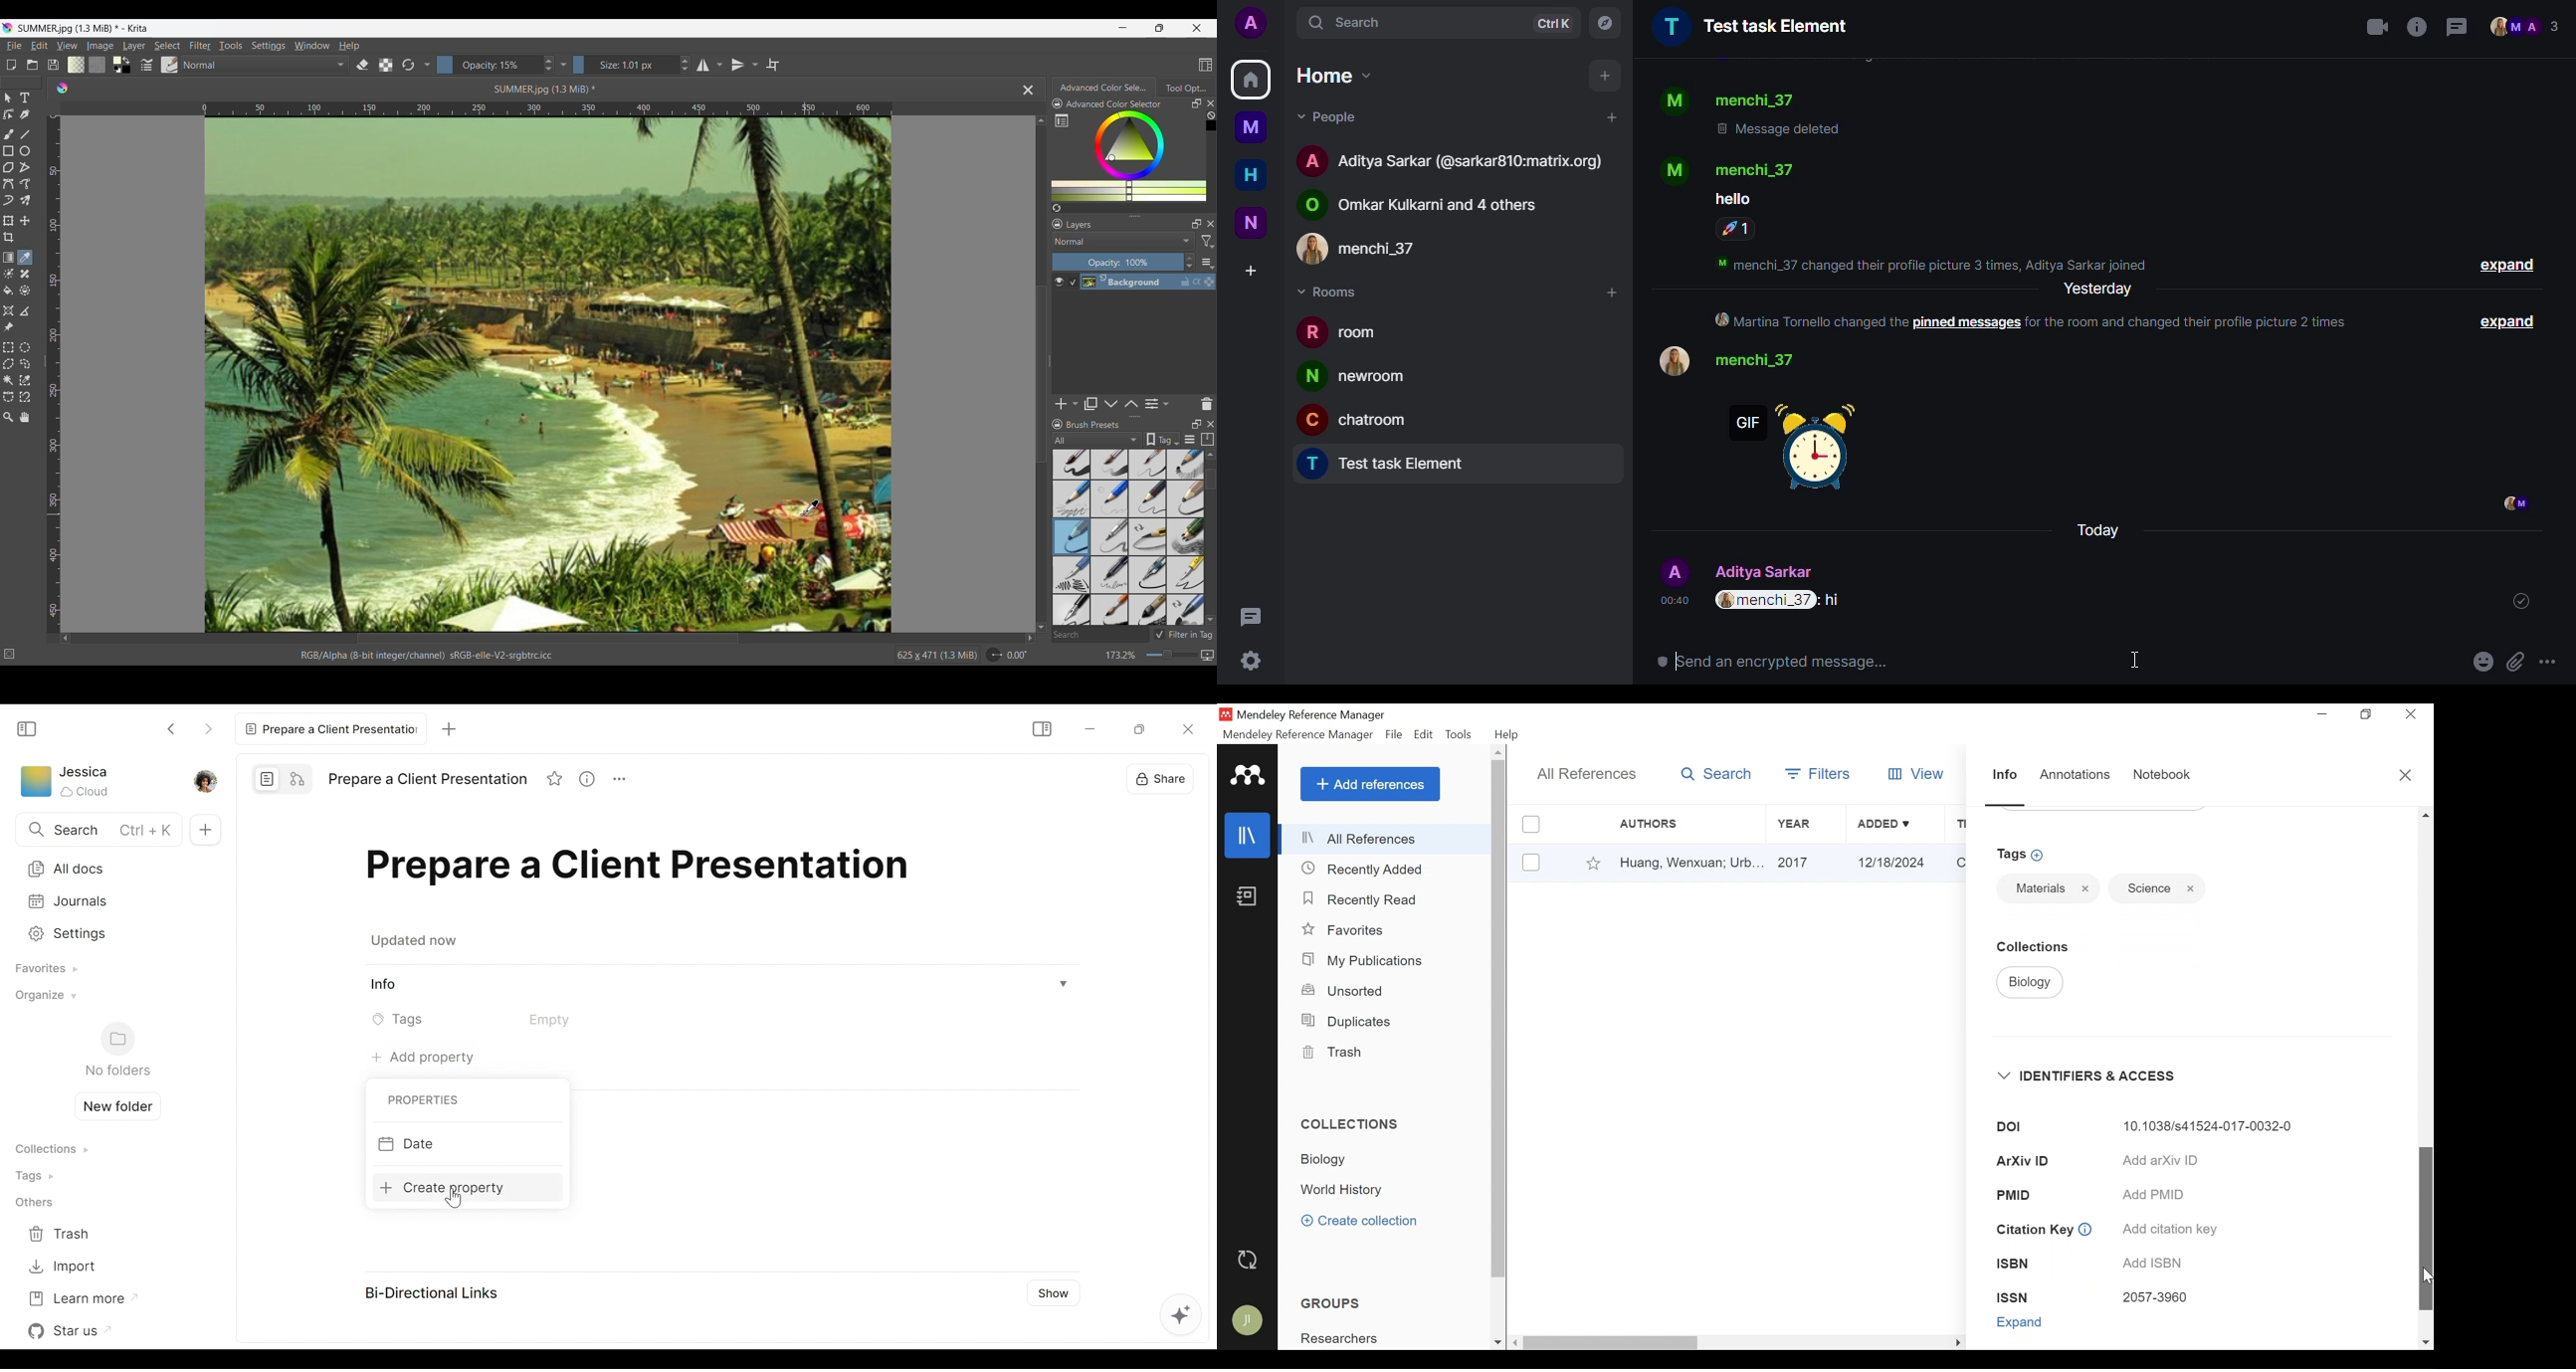 The width and height of the screenshot is (2576, 1372). I want to click on Preserve alpha, so click(385, 65).